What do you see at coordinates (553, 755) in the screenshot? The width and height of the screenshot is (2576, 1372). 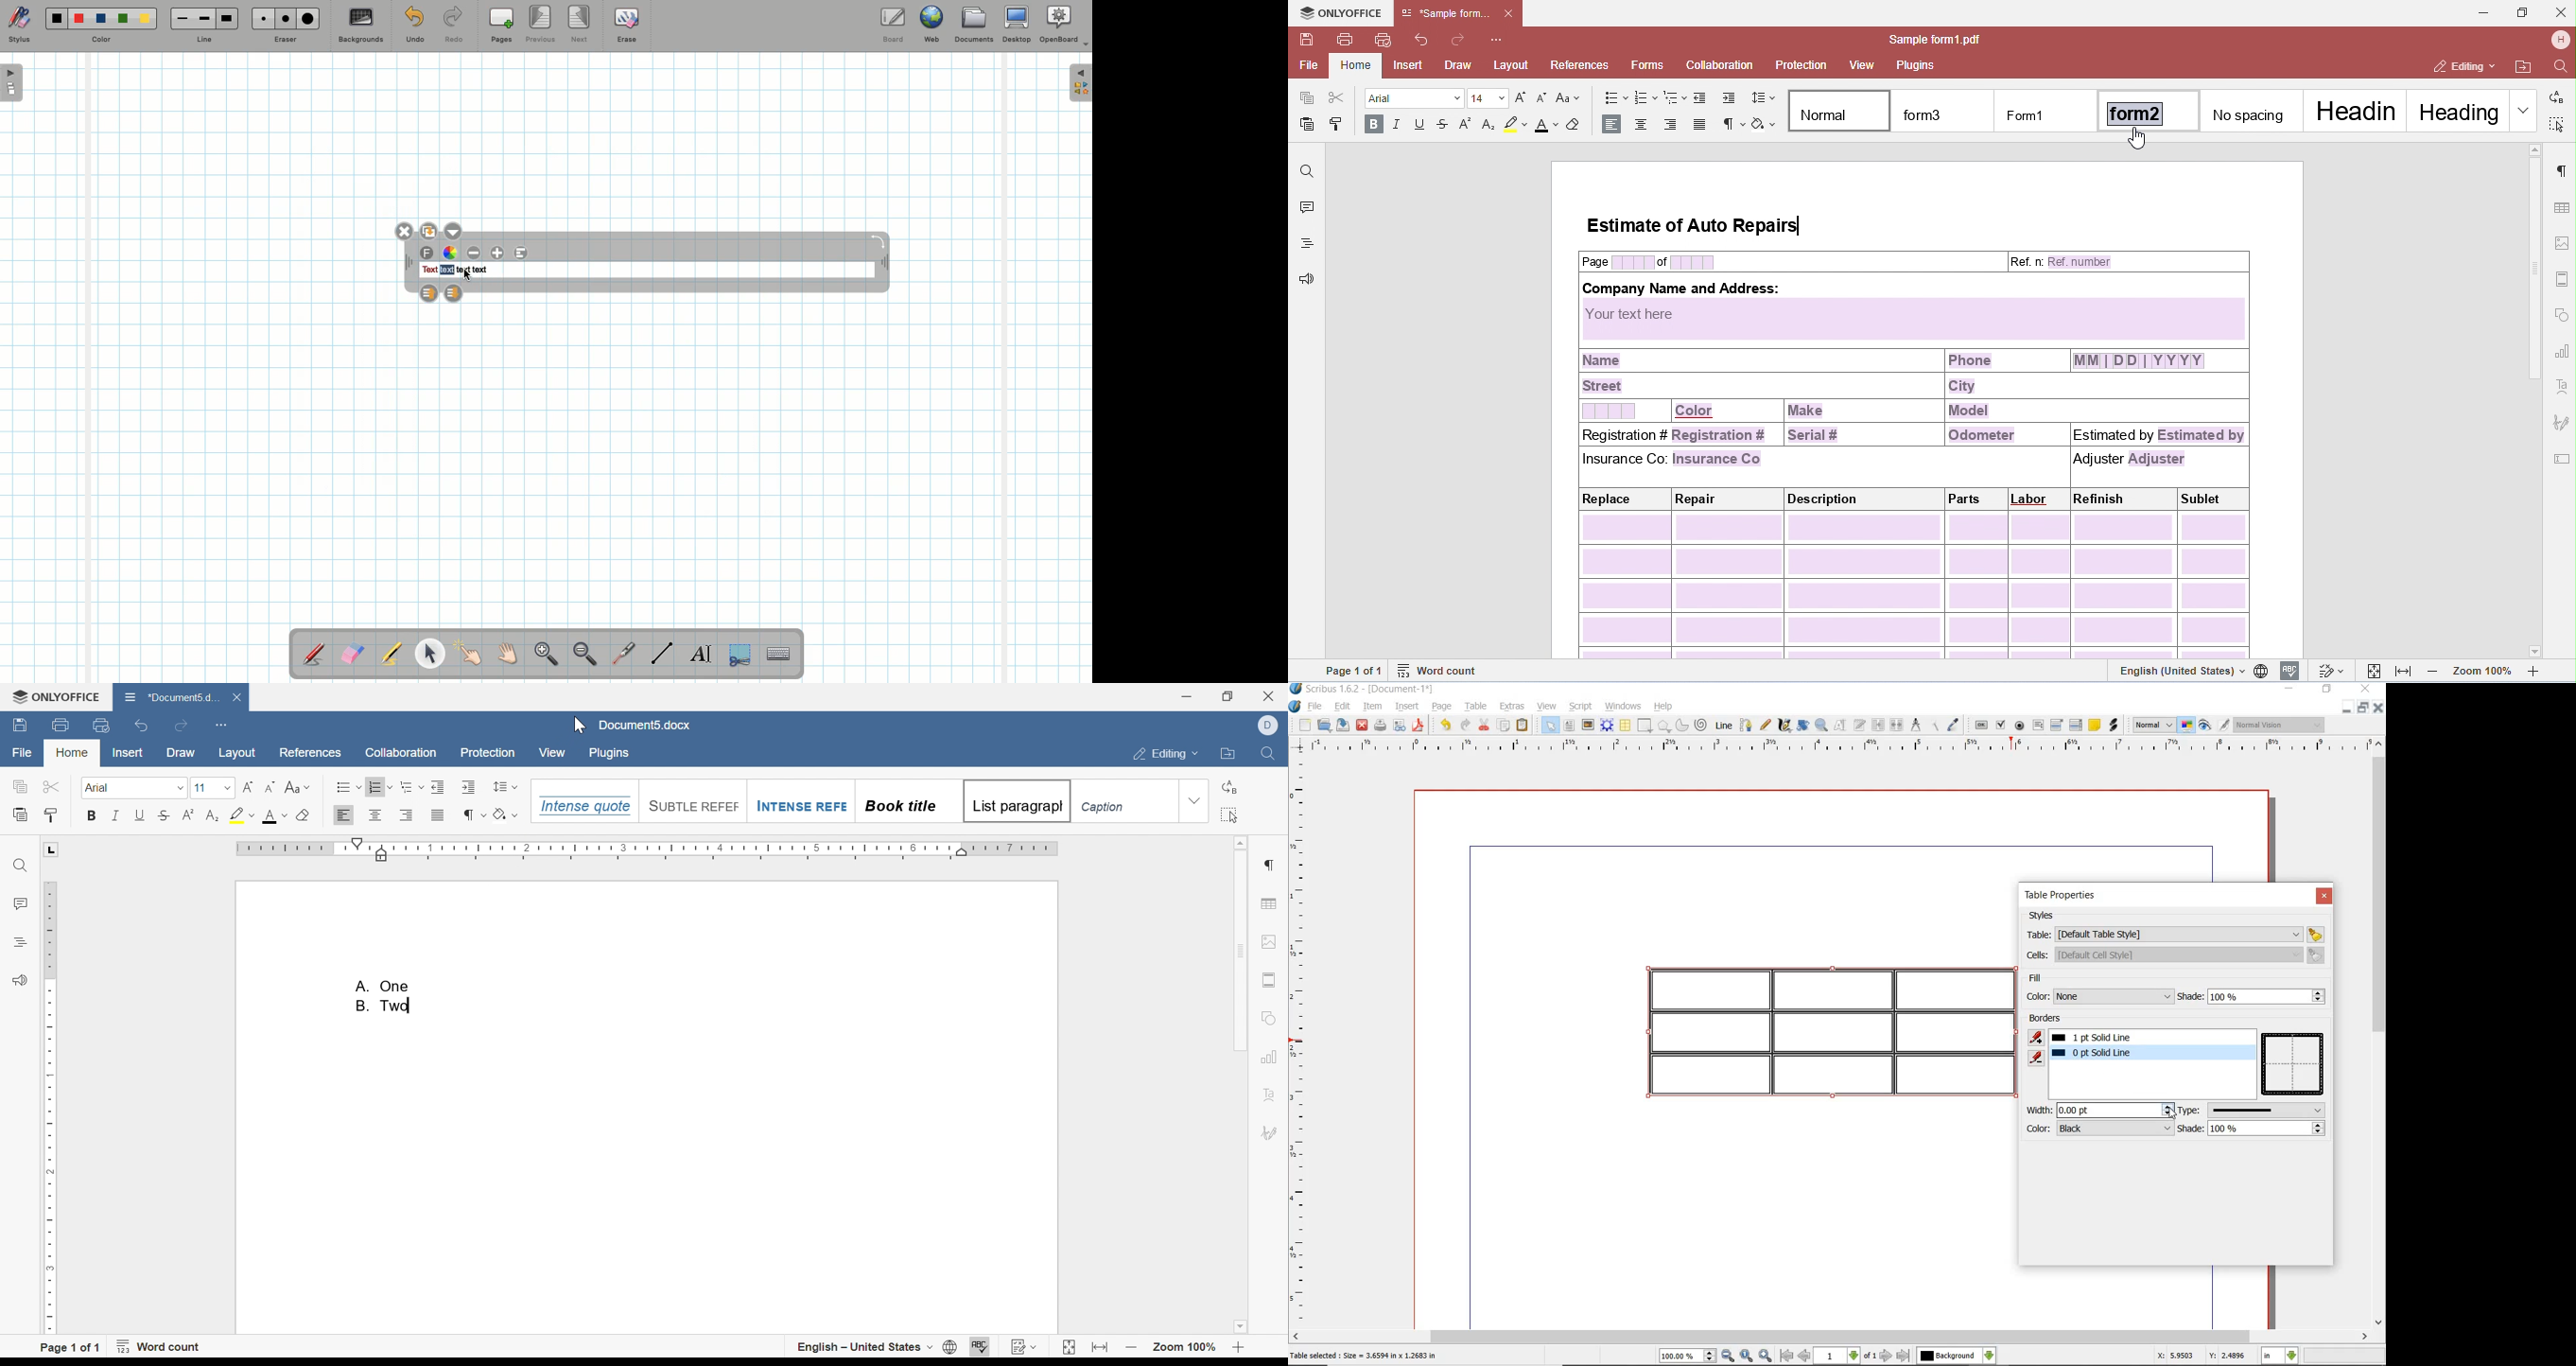 I see `view` at bounding box center [553, 755].